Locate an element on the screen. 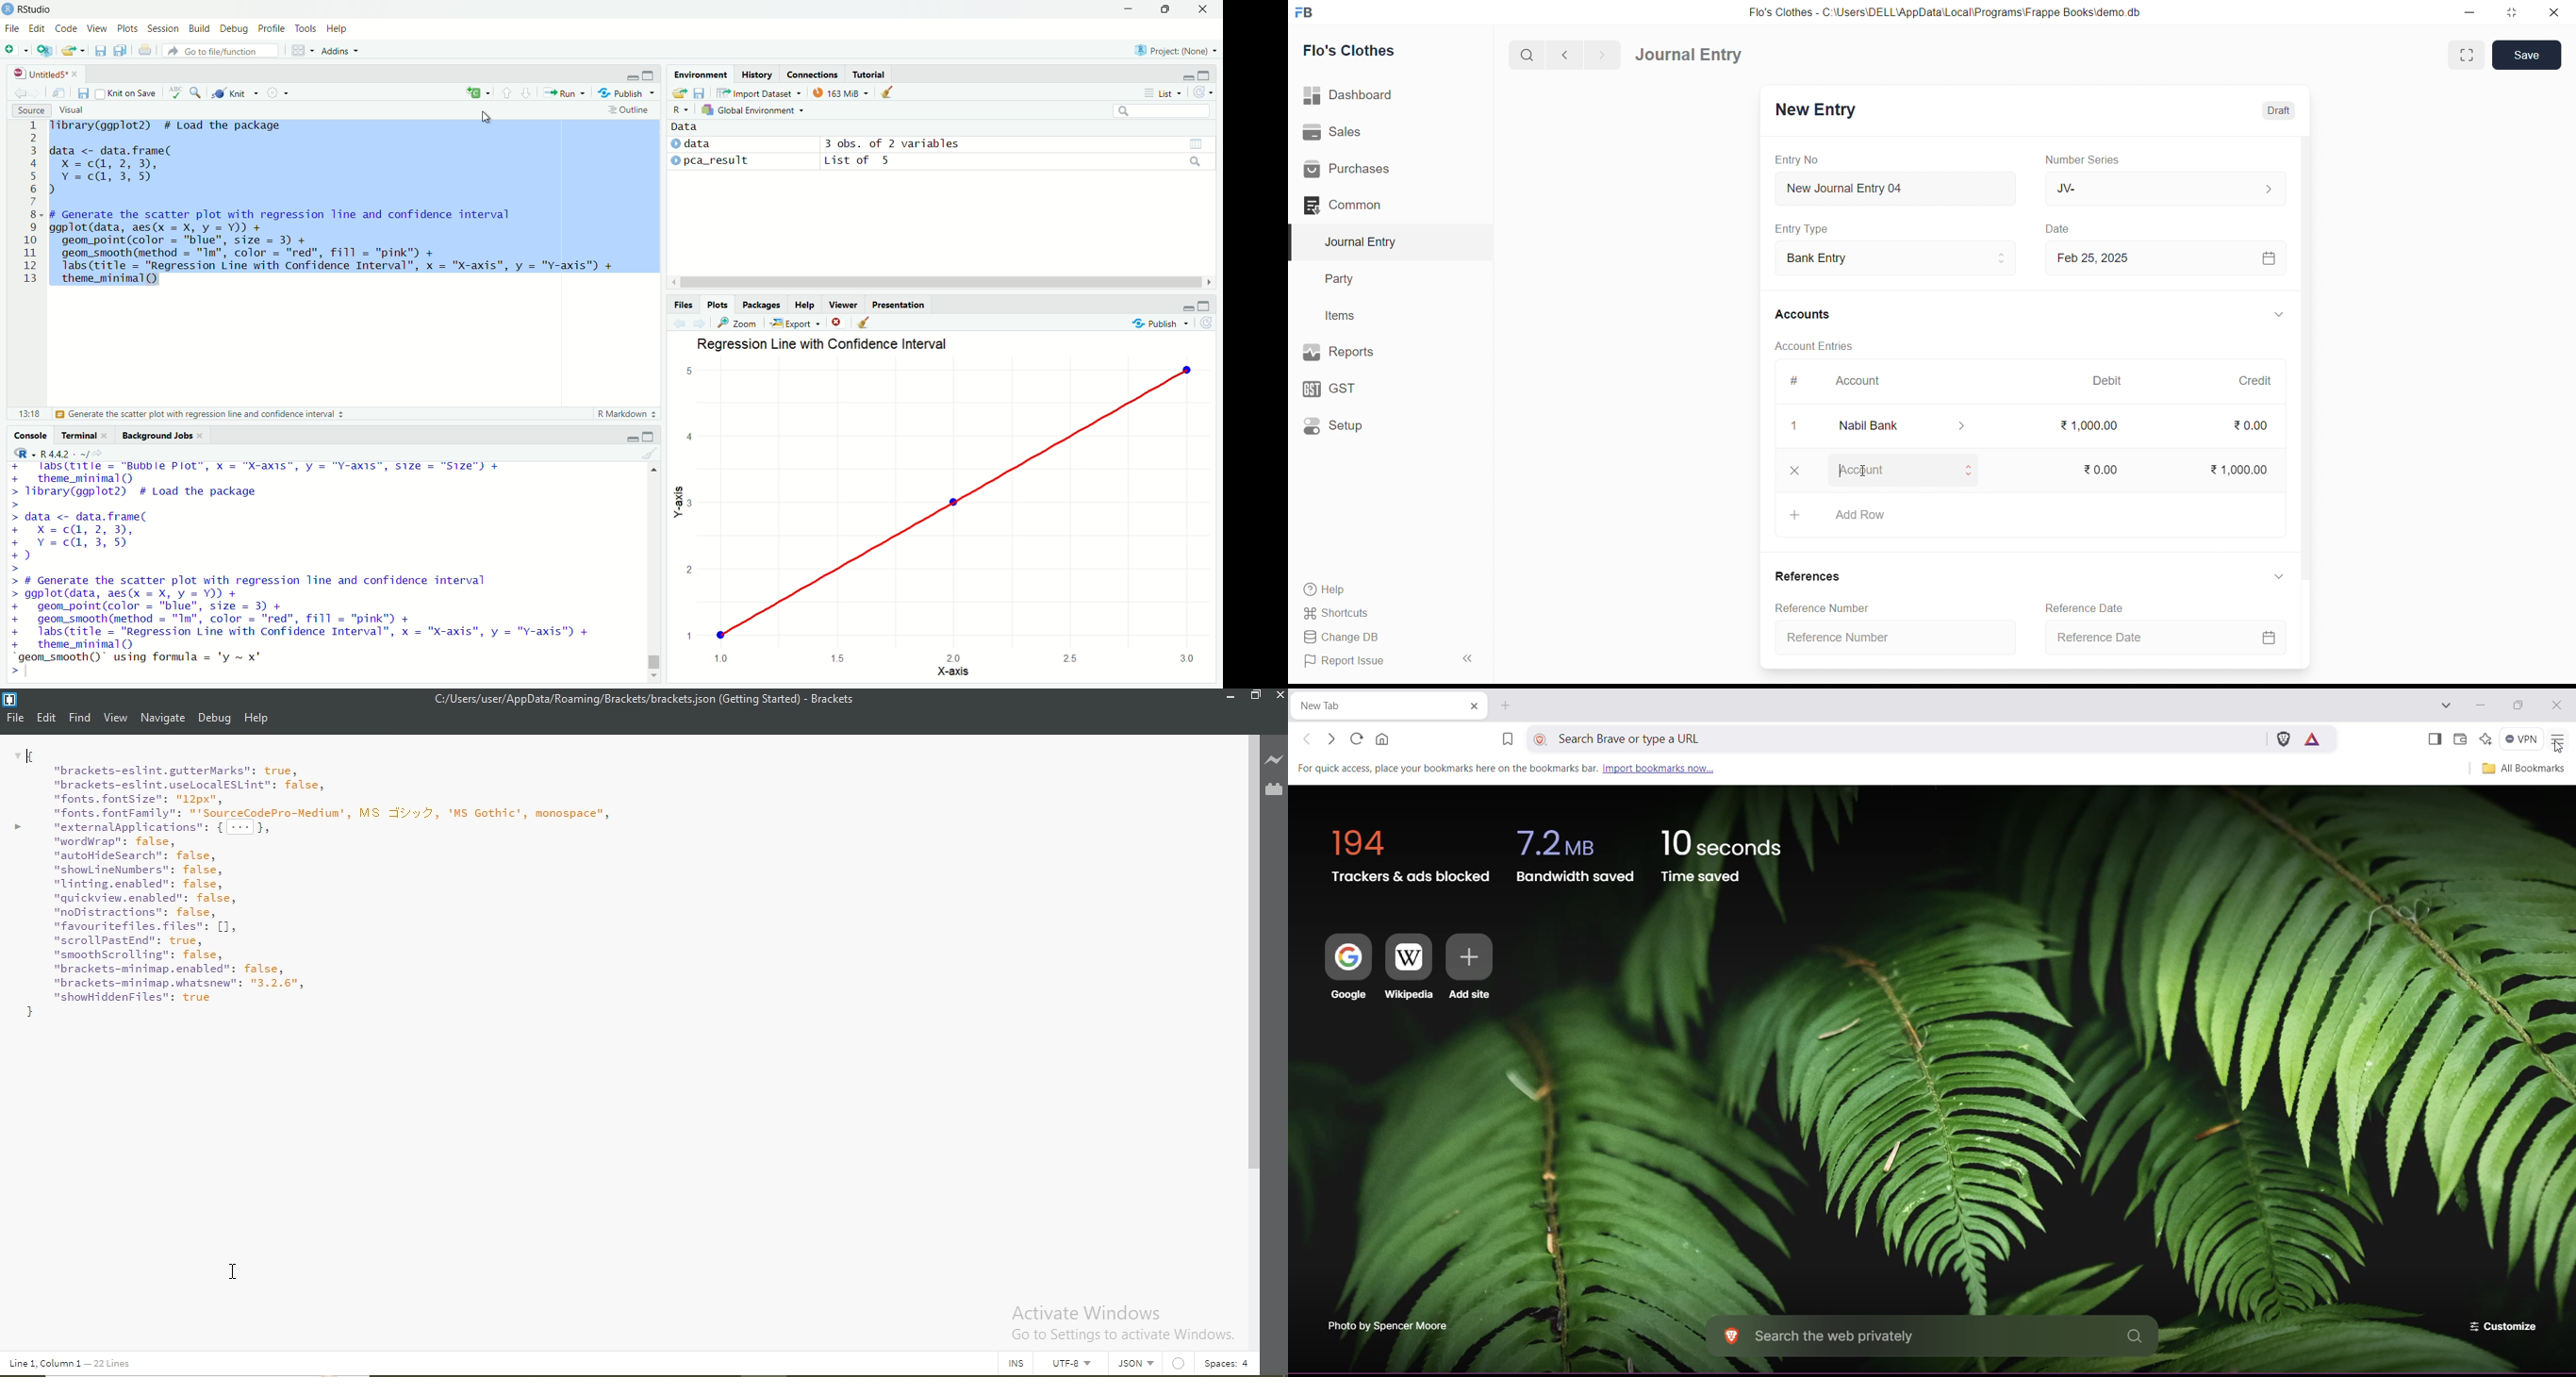 The width and height of the screenshot is (2576, 1400). line numbers is located at coordinates (29, 203).